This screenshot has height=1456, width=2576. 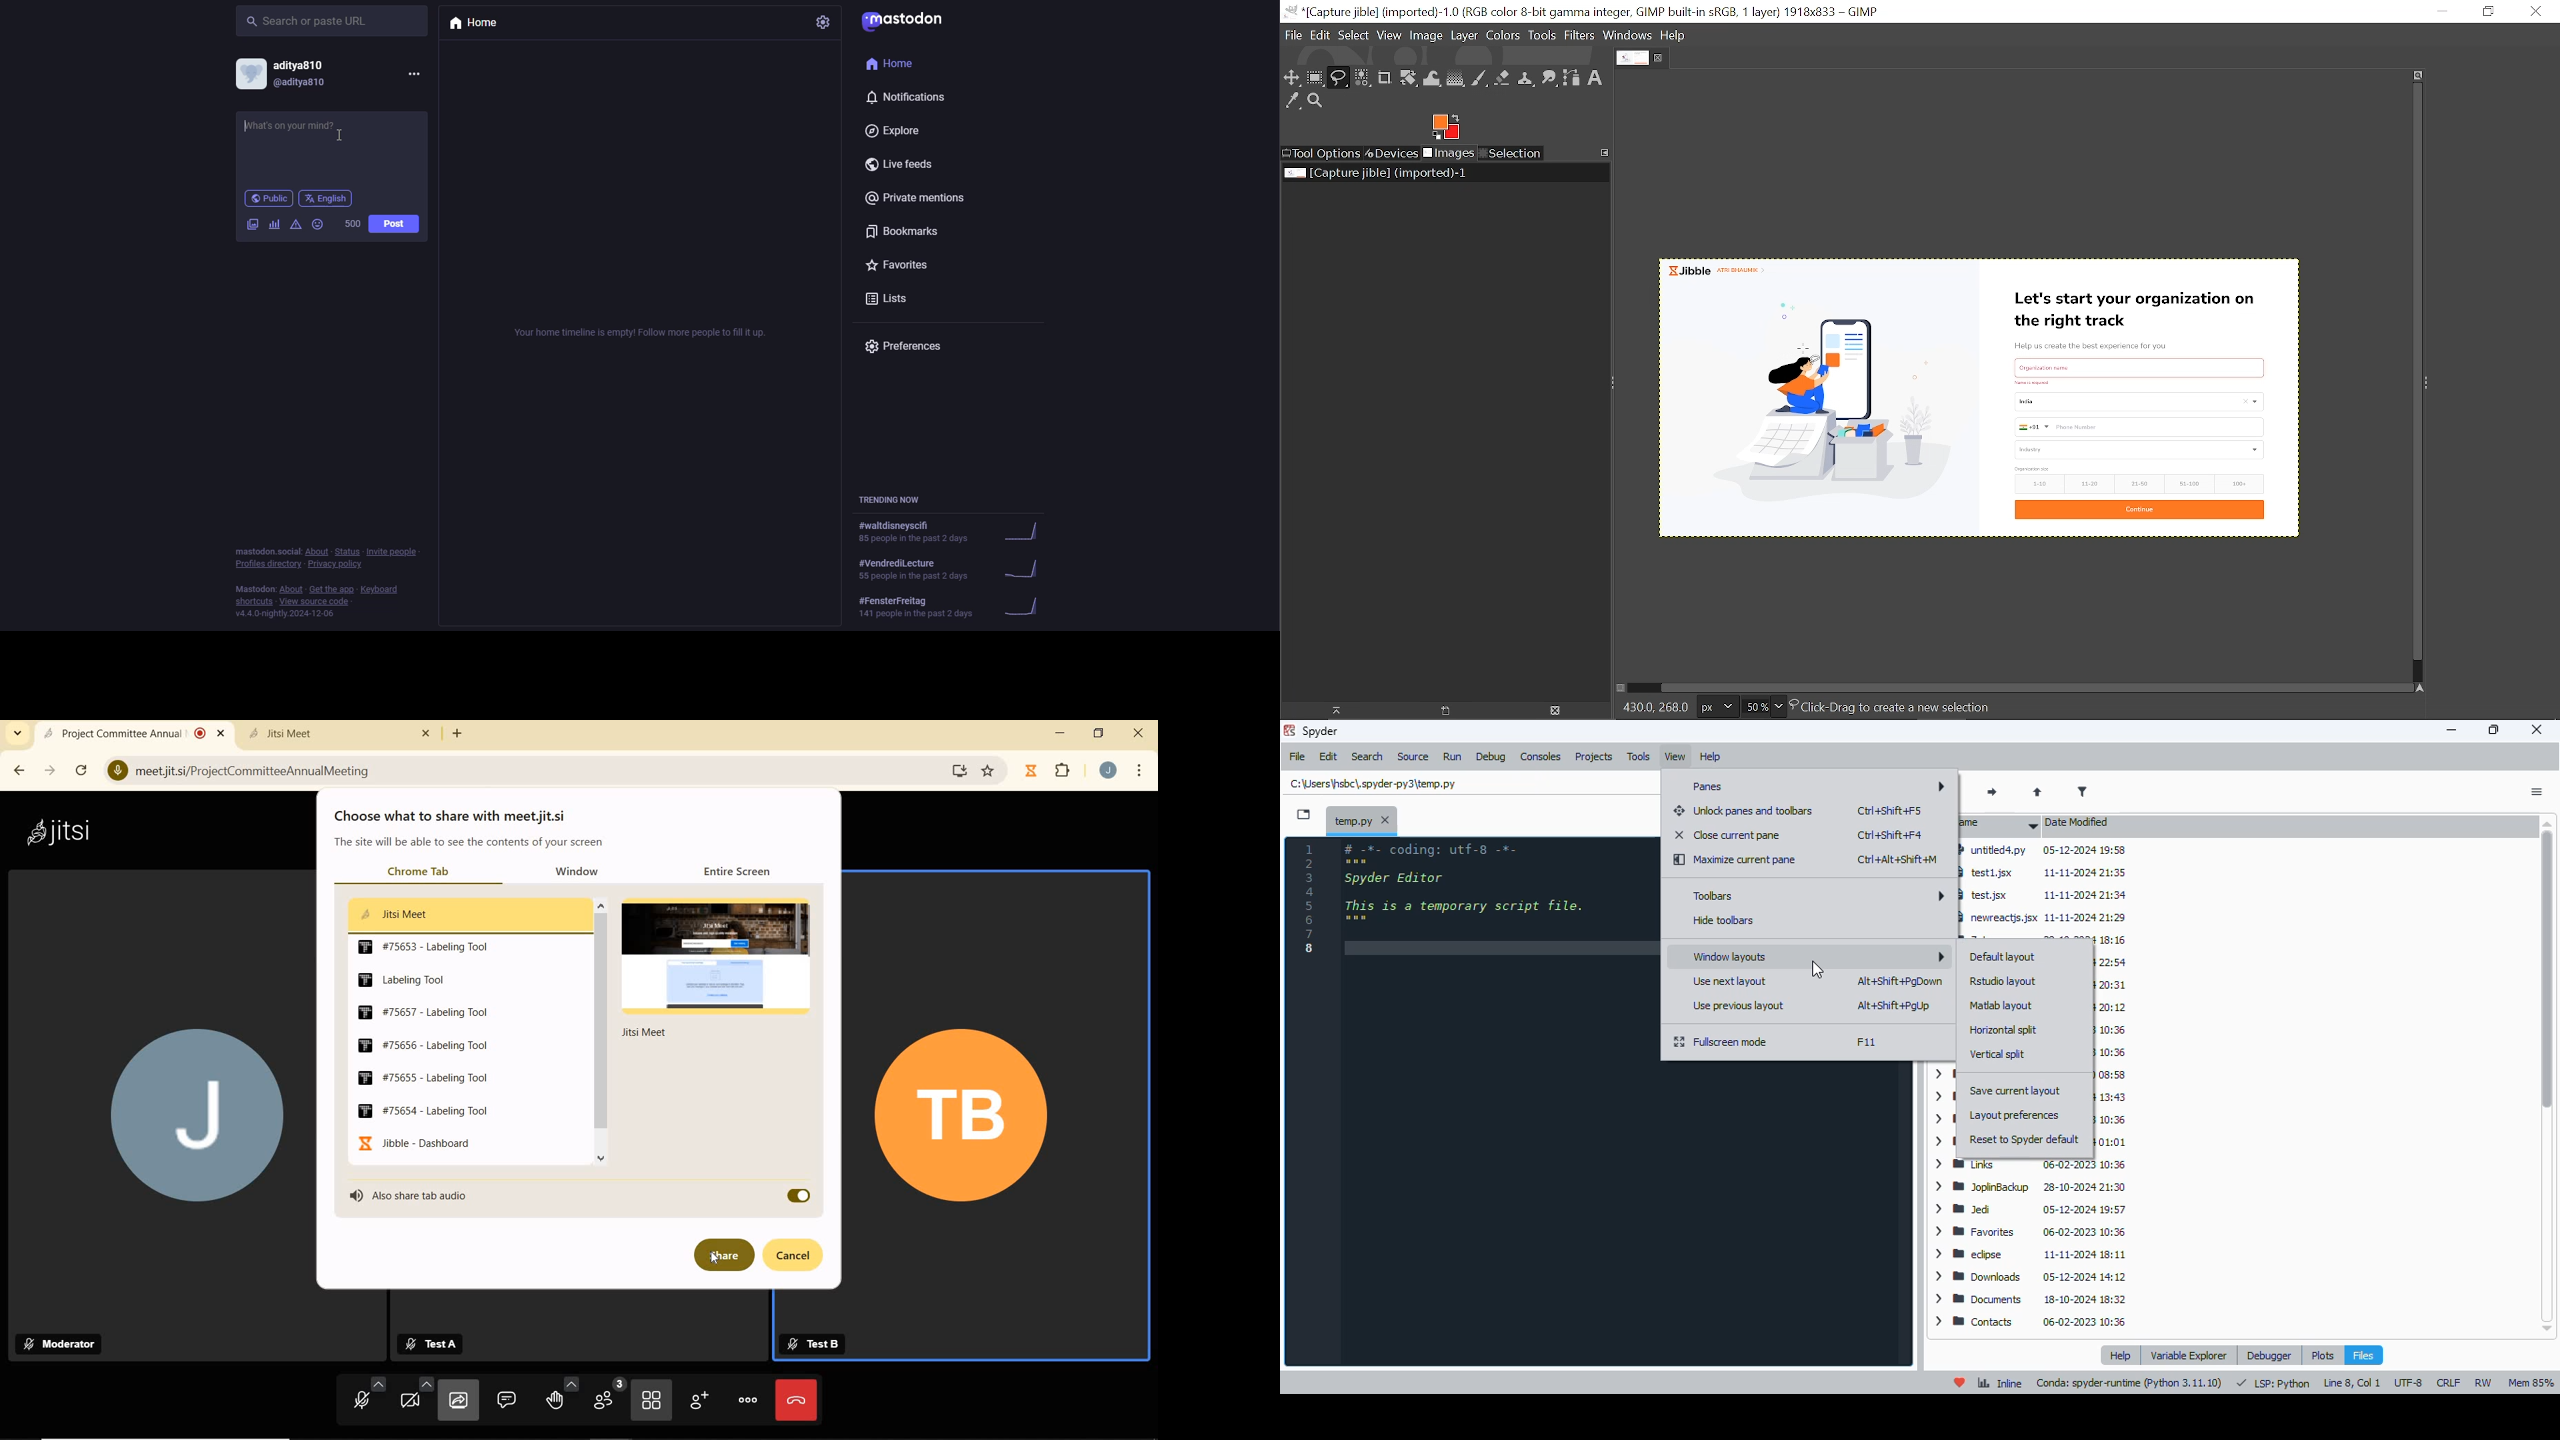 What do you see at coordinates (437, 1344) in the screenshot?
I see `Test A` at bounding box center [437, 1344].